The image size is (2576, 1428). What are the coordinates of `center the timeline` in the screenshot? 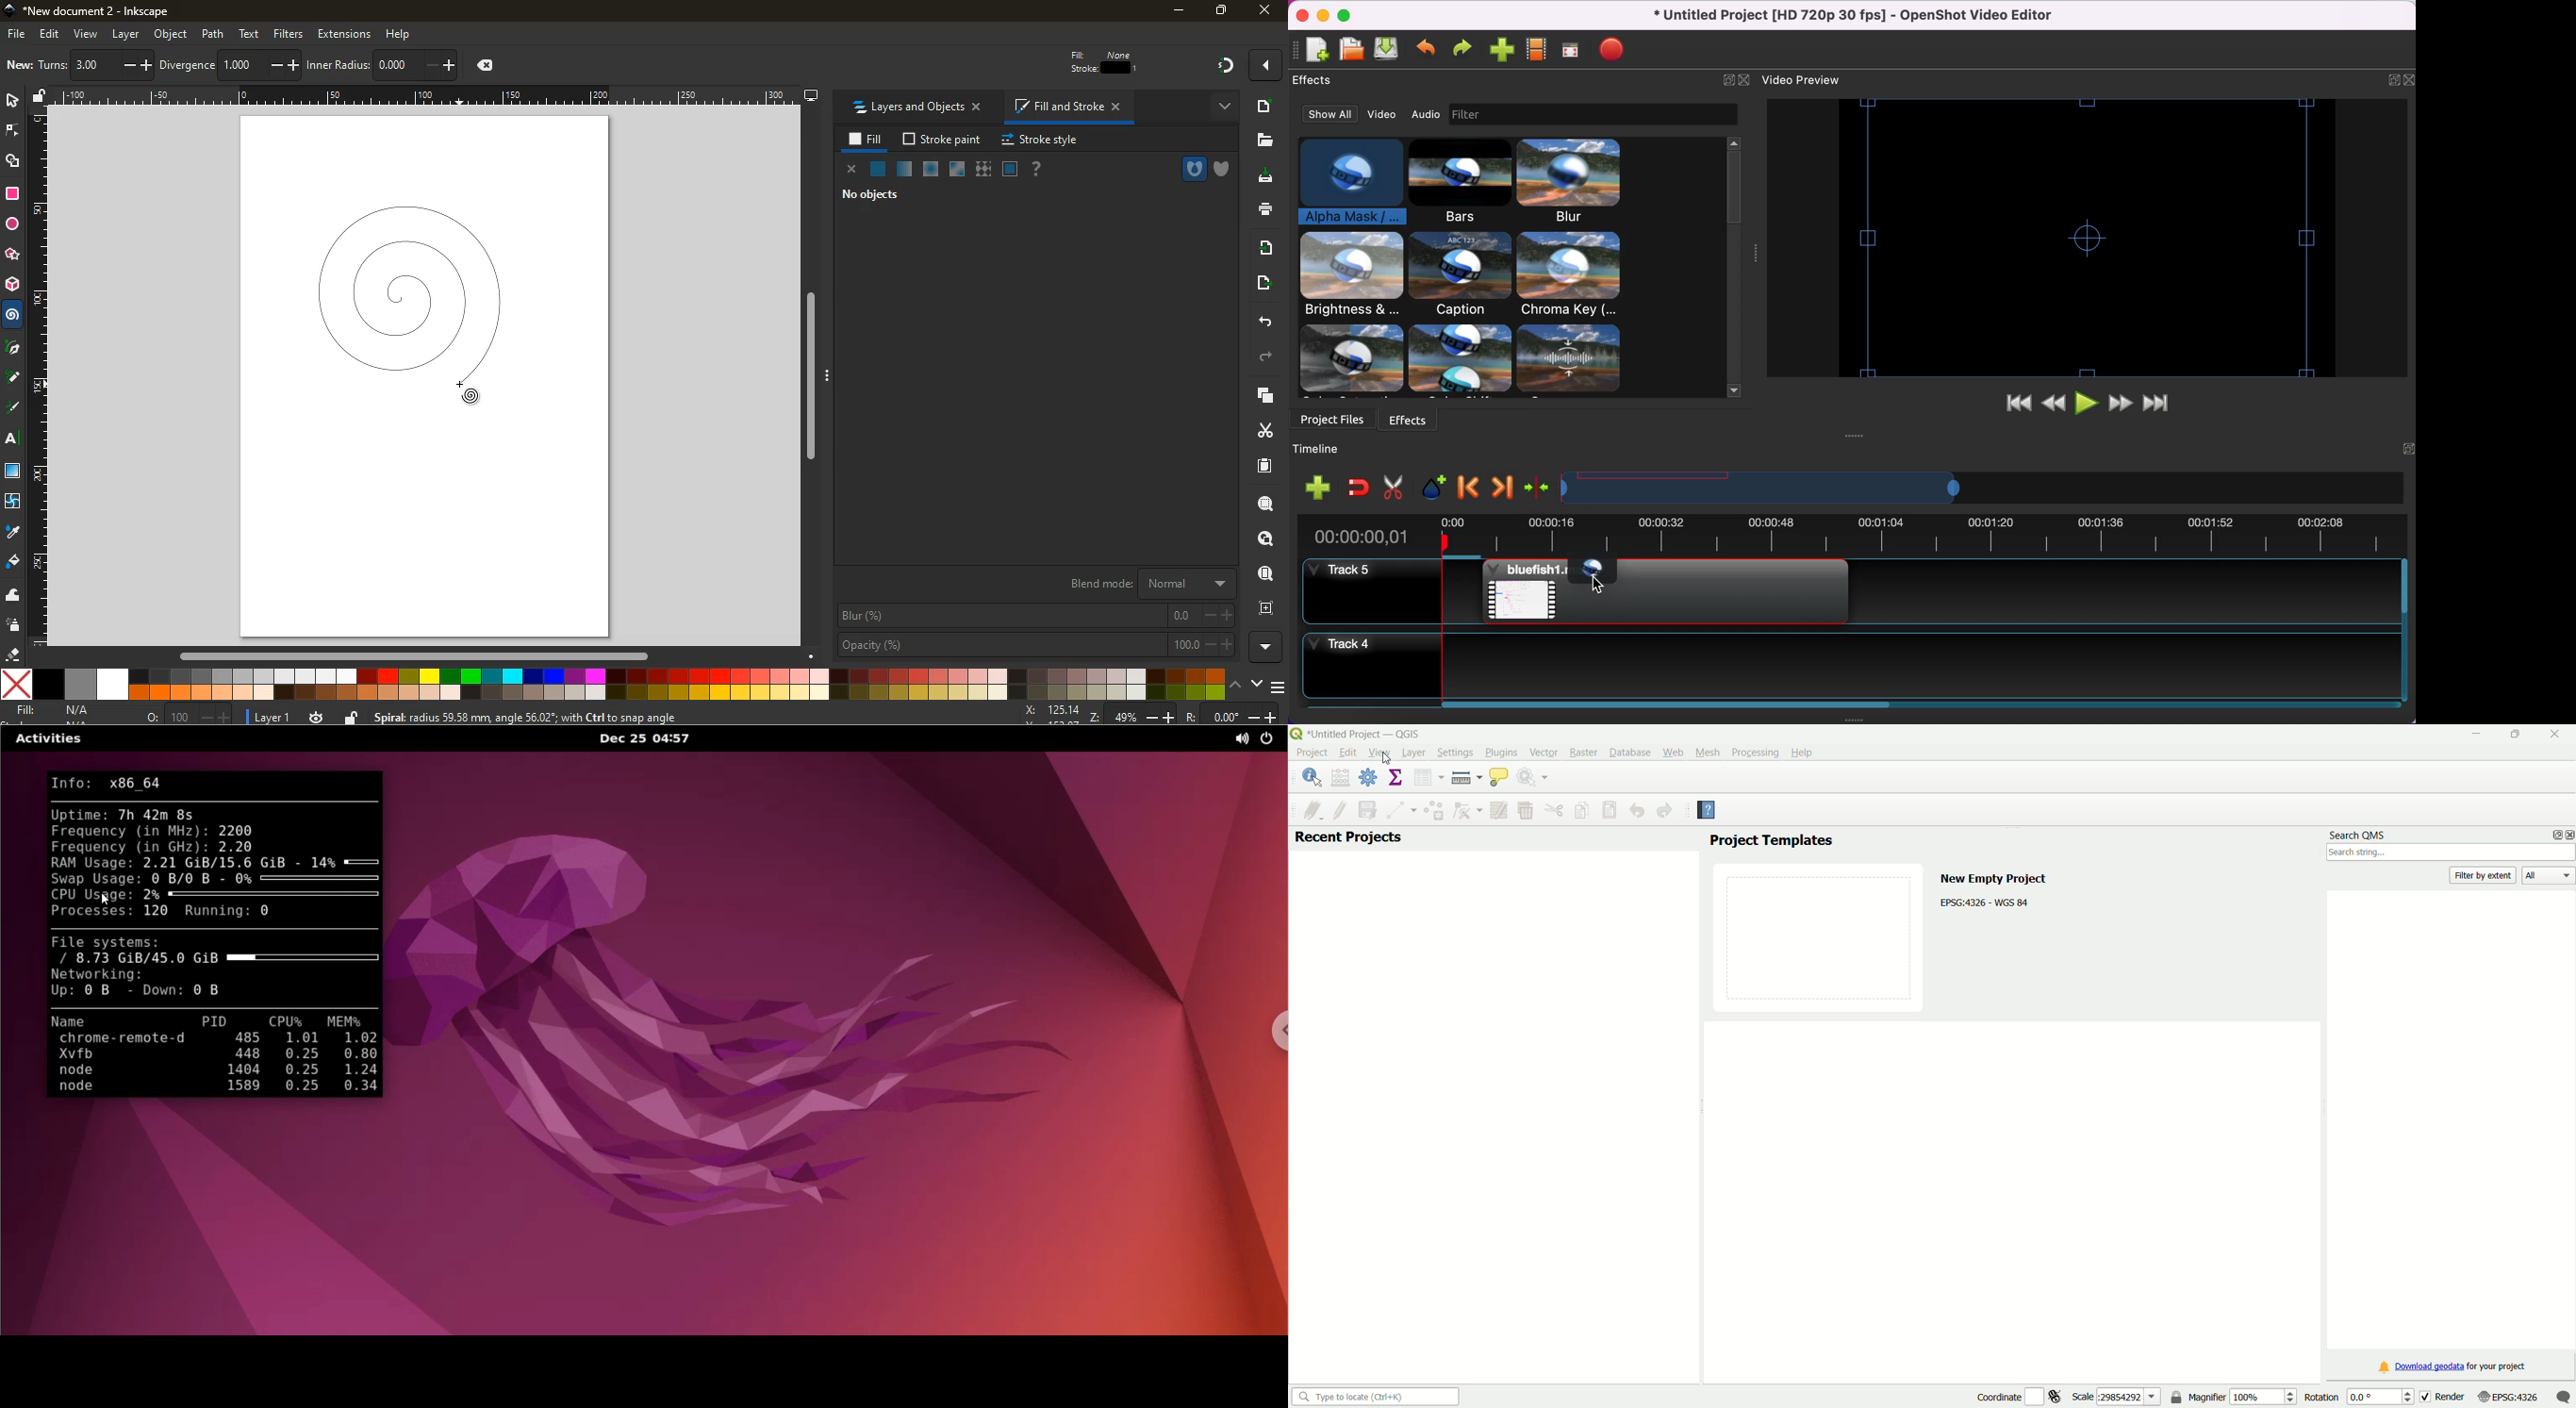 It's located at (1535, 486).